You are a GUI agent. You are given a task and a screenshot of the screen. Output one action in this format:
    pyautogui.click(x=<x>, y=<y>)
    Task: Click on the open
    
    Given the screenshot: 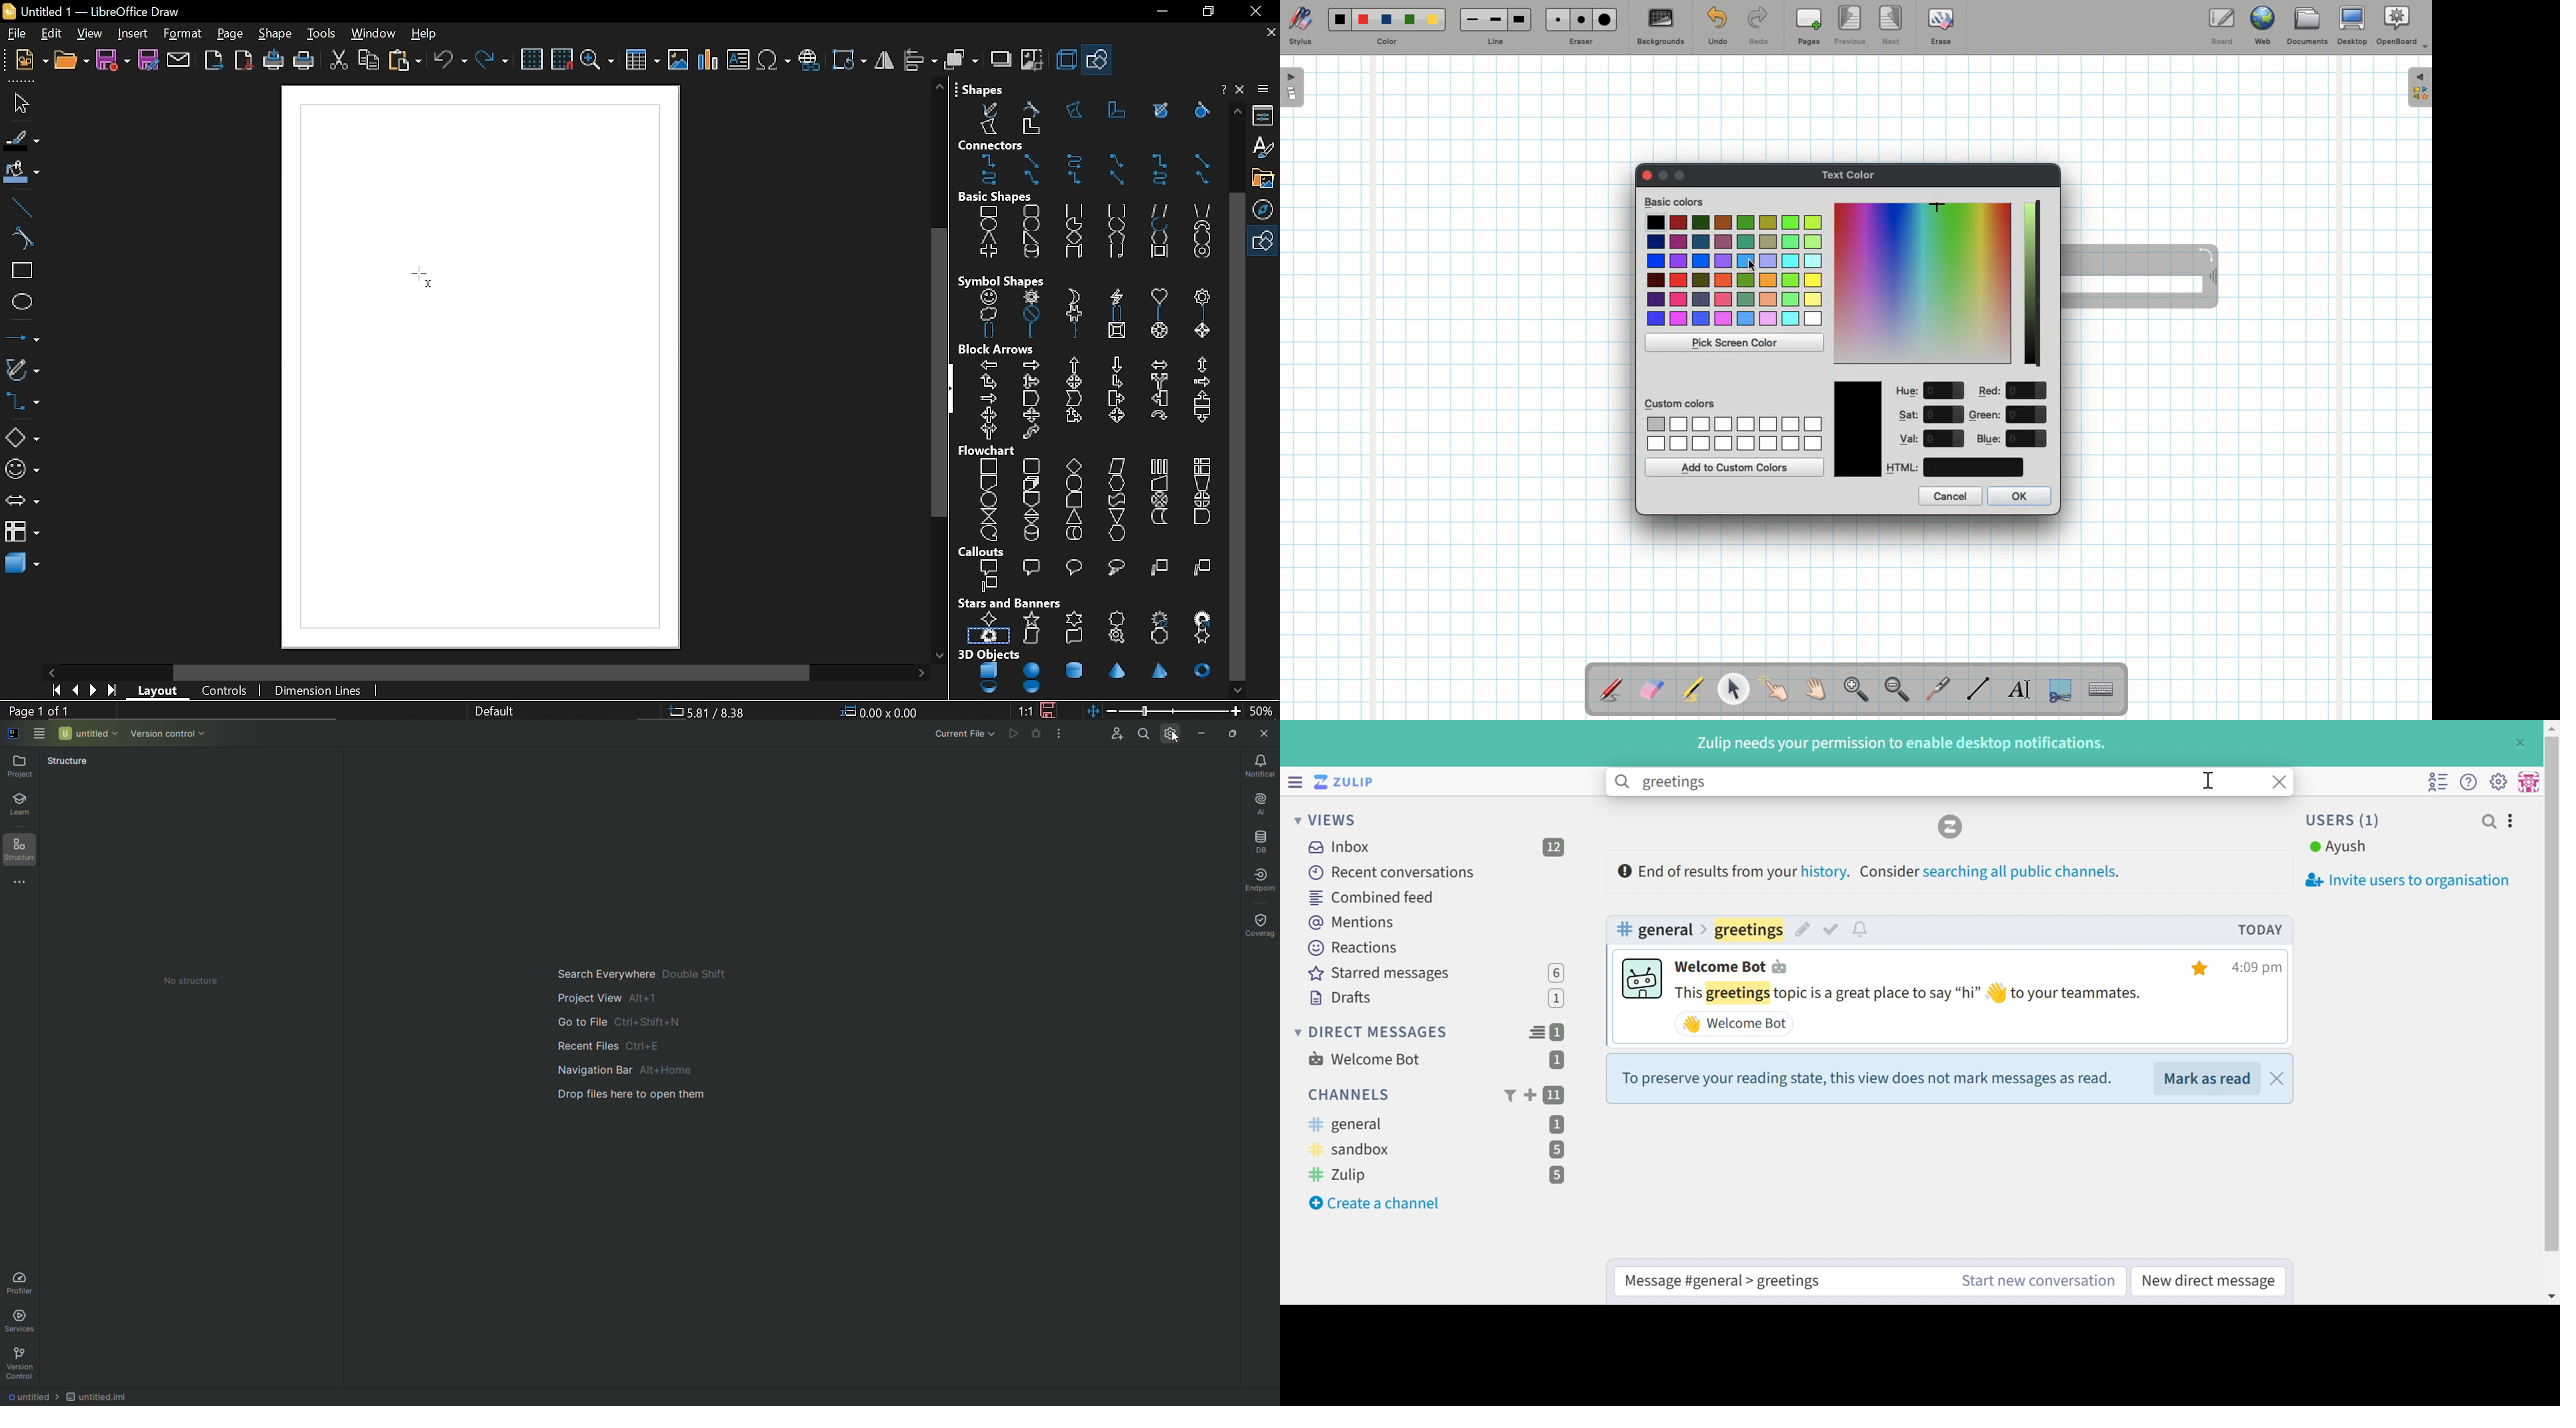 What is the action you would take?
    pyautogui.click(x=72, y=62)
    